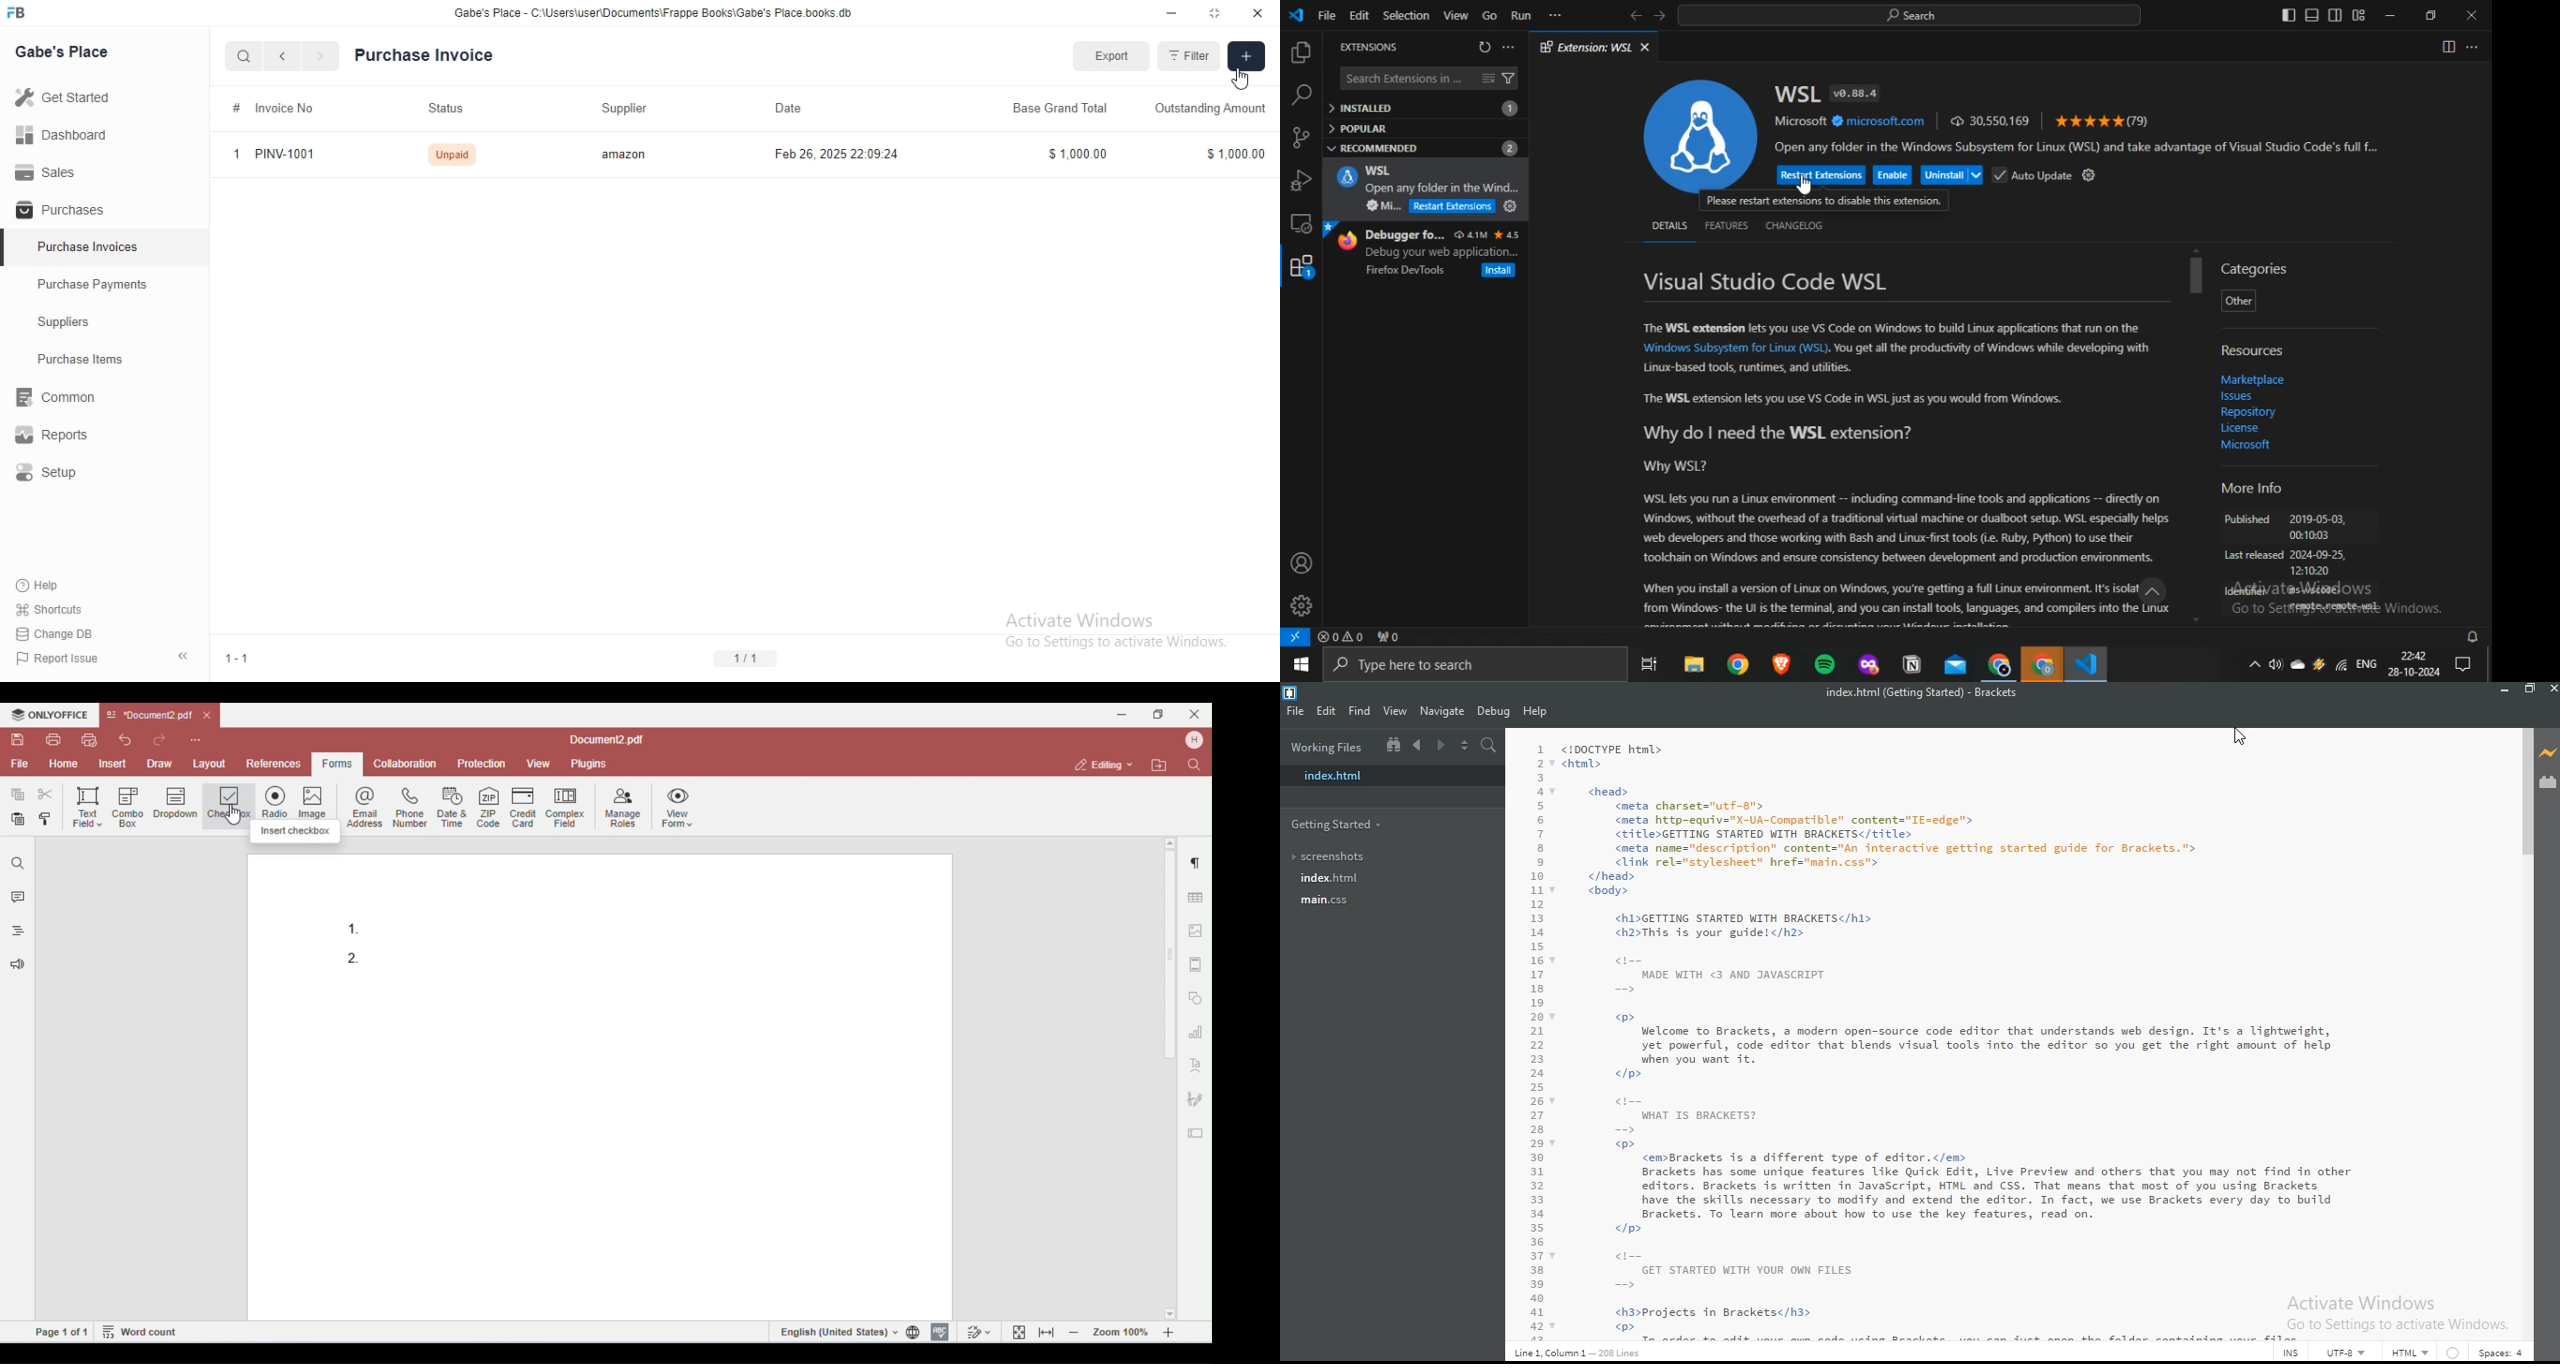  Describe the element at coordinates (1289, 692) in the screenshot. I see `logo` at that location.